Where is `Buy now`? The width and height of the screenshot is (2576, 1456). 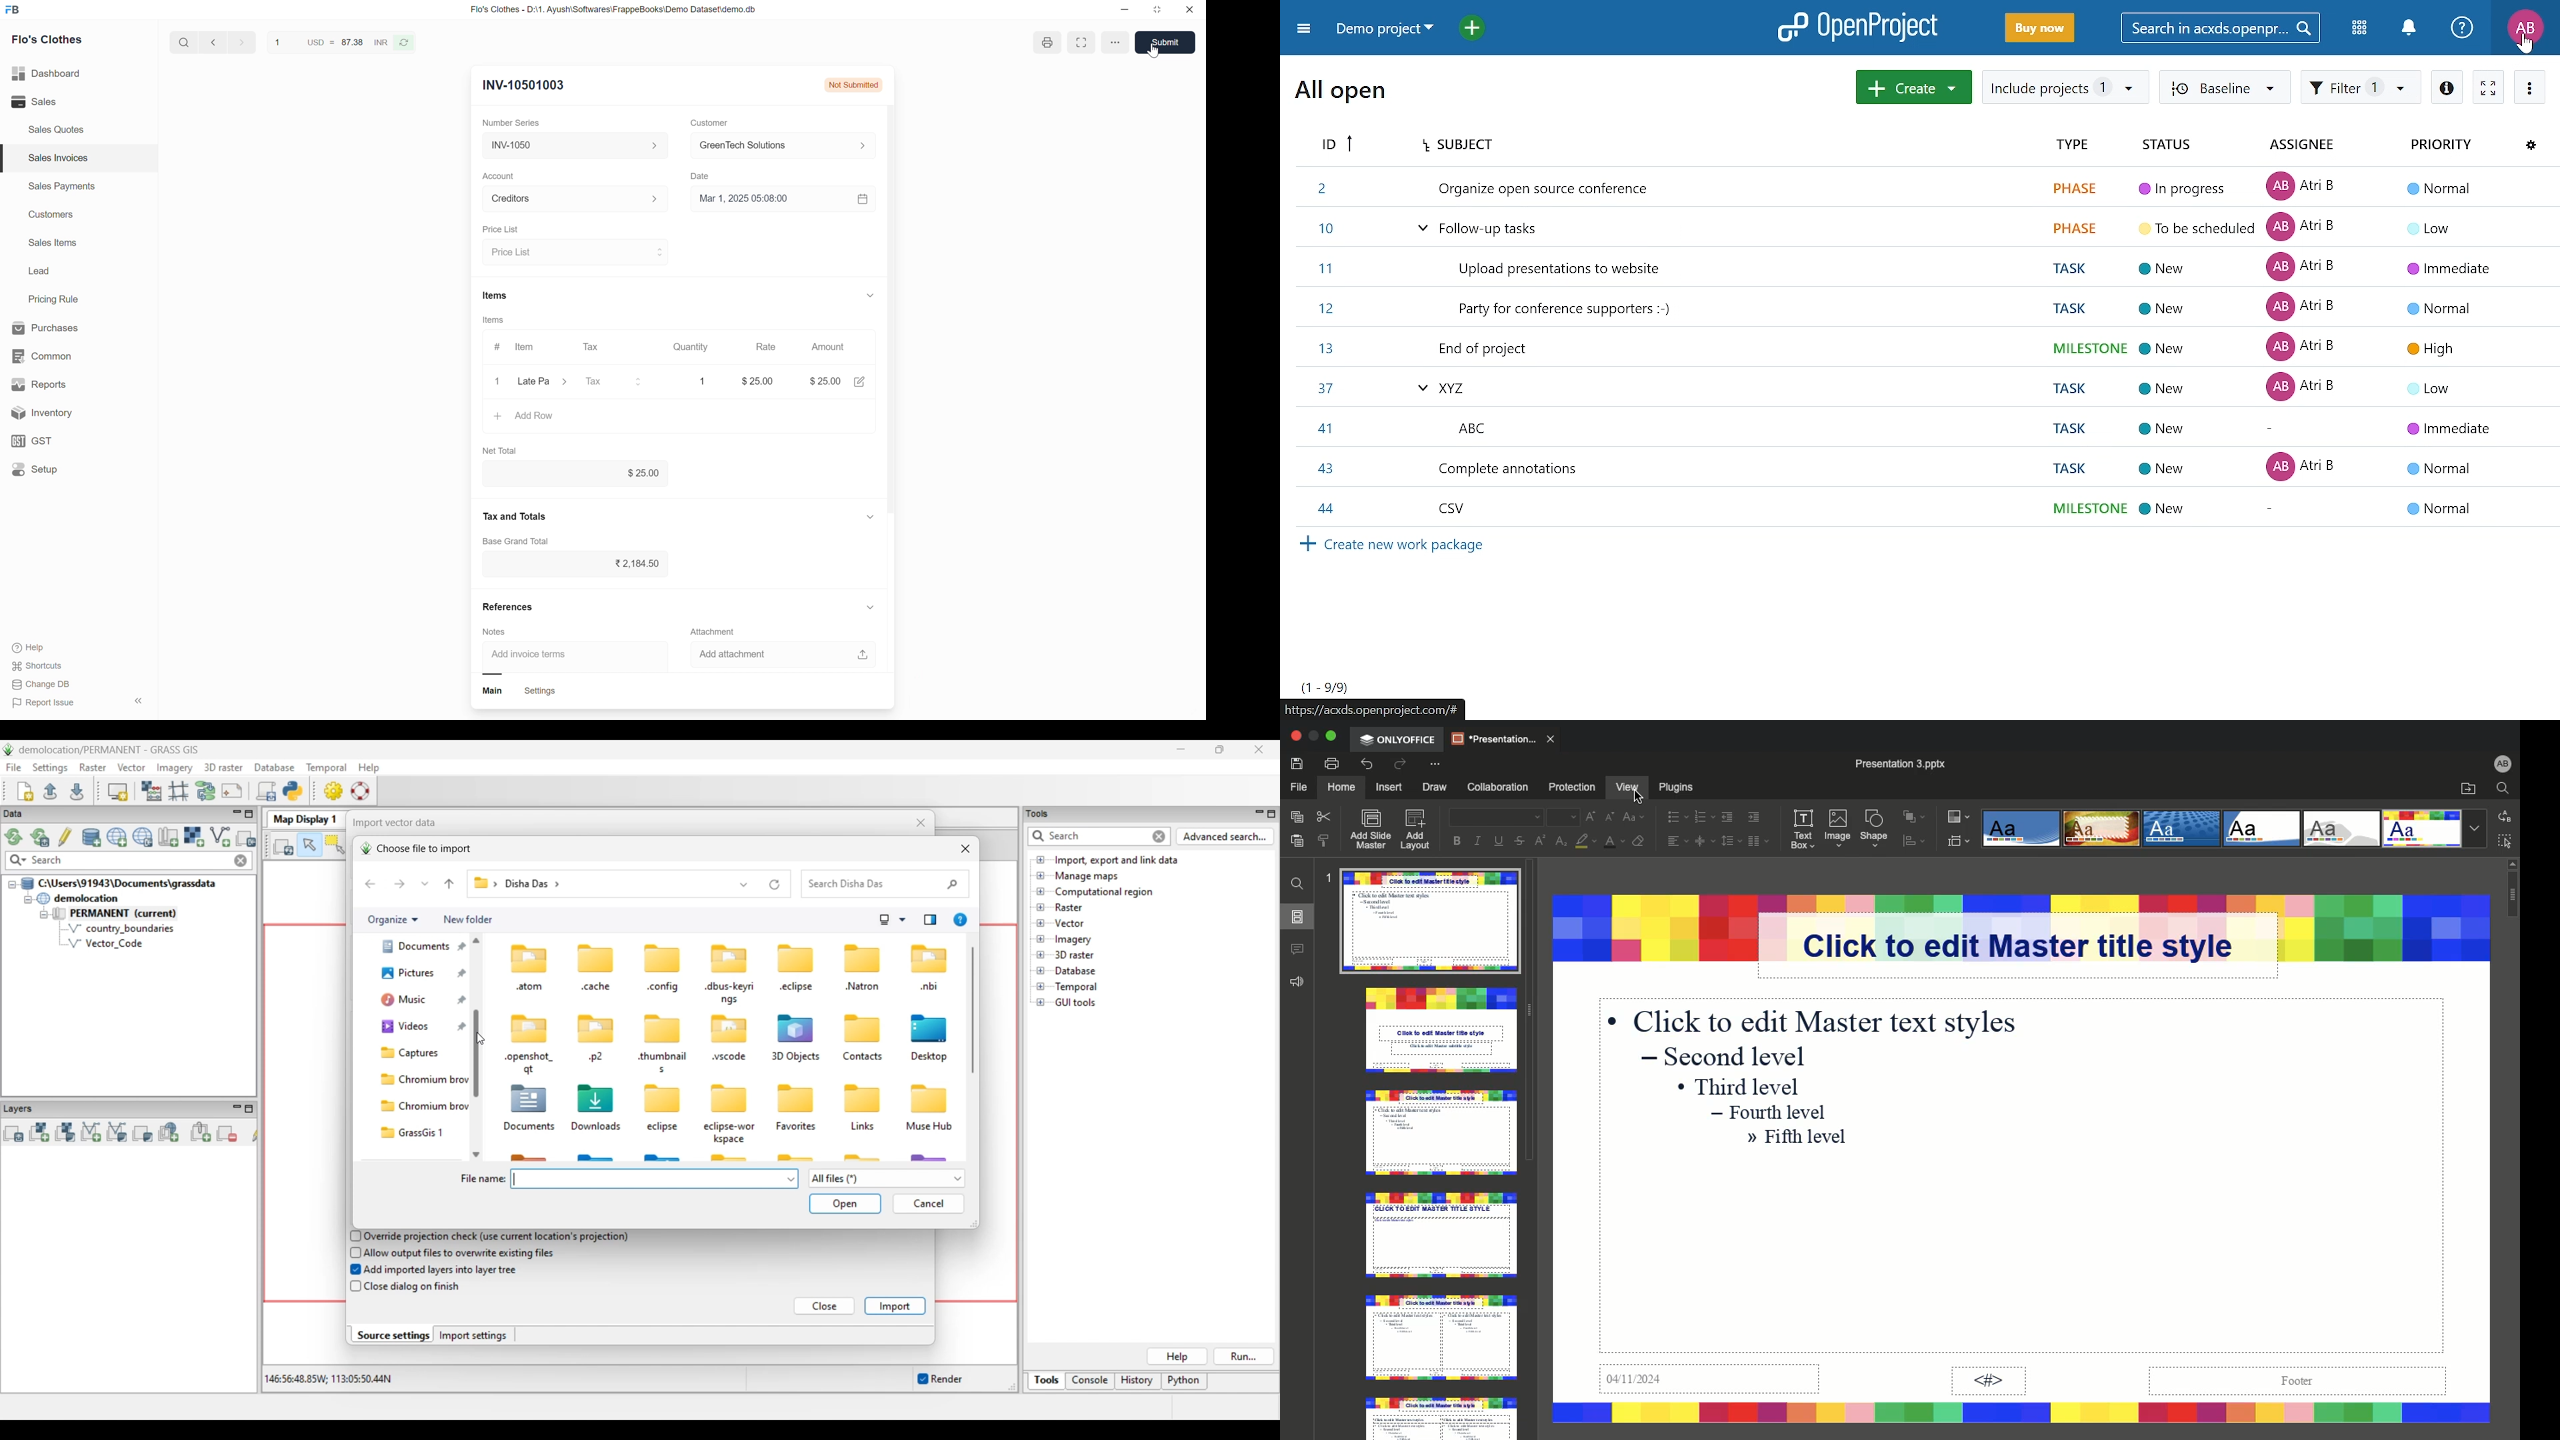
Buy now is located at coordinates (2038, 29).